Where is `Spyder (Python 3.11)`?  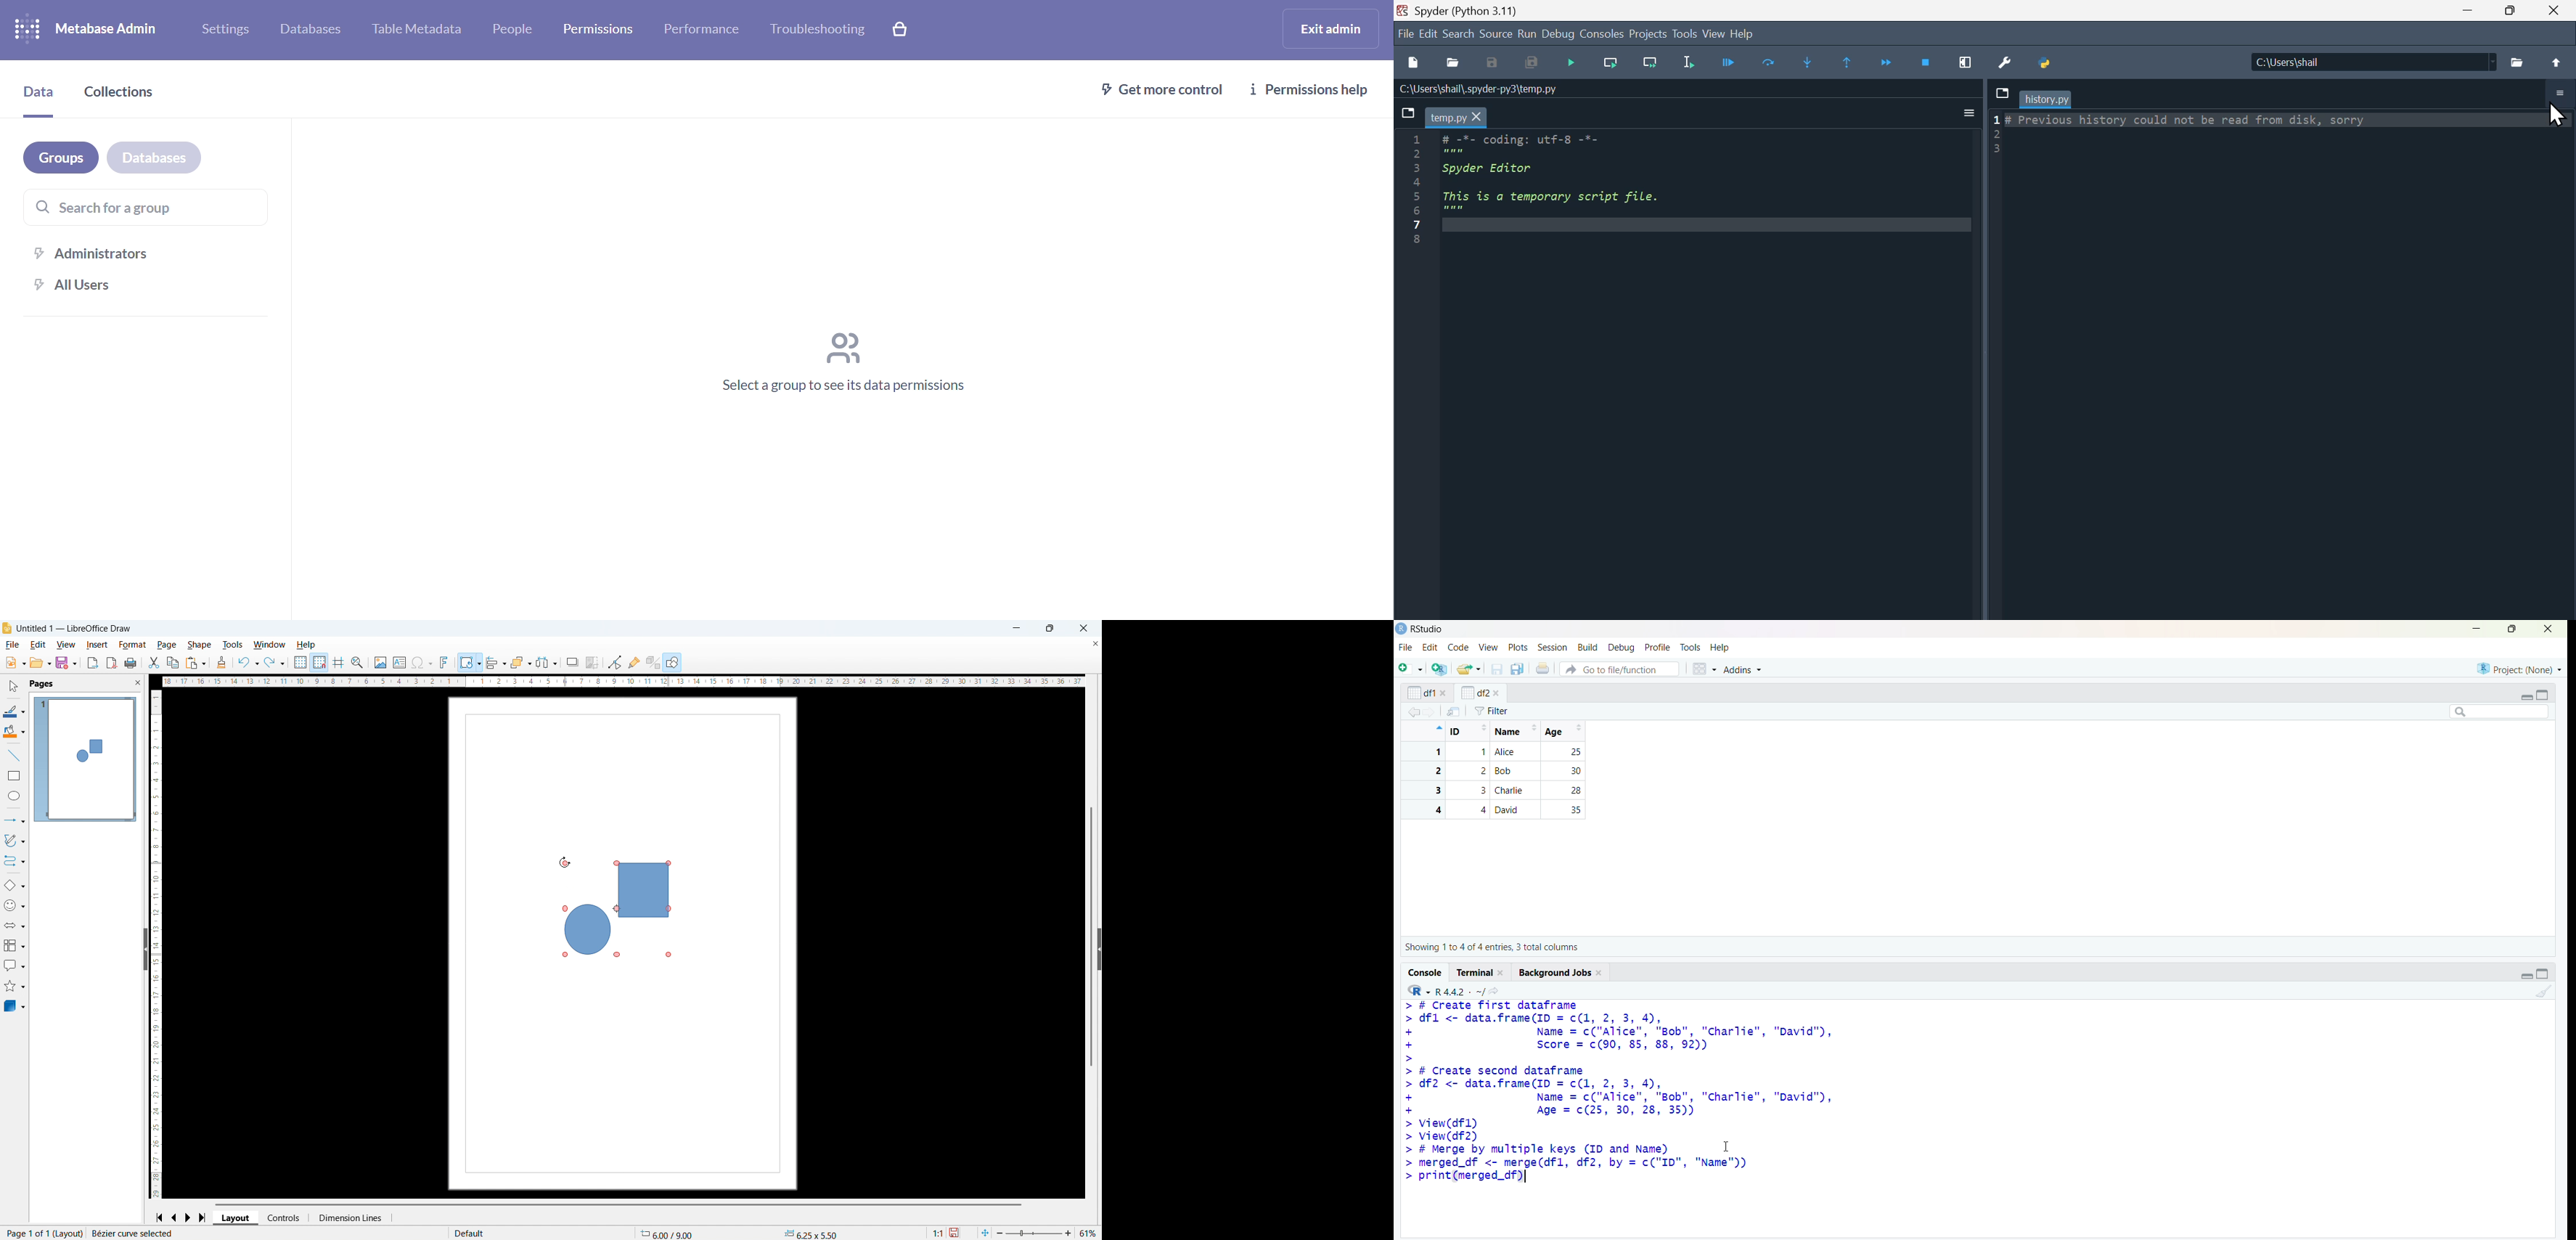
Spyder (Python 3.11) is located at coordinates (1470, 10).